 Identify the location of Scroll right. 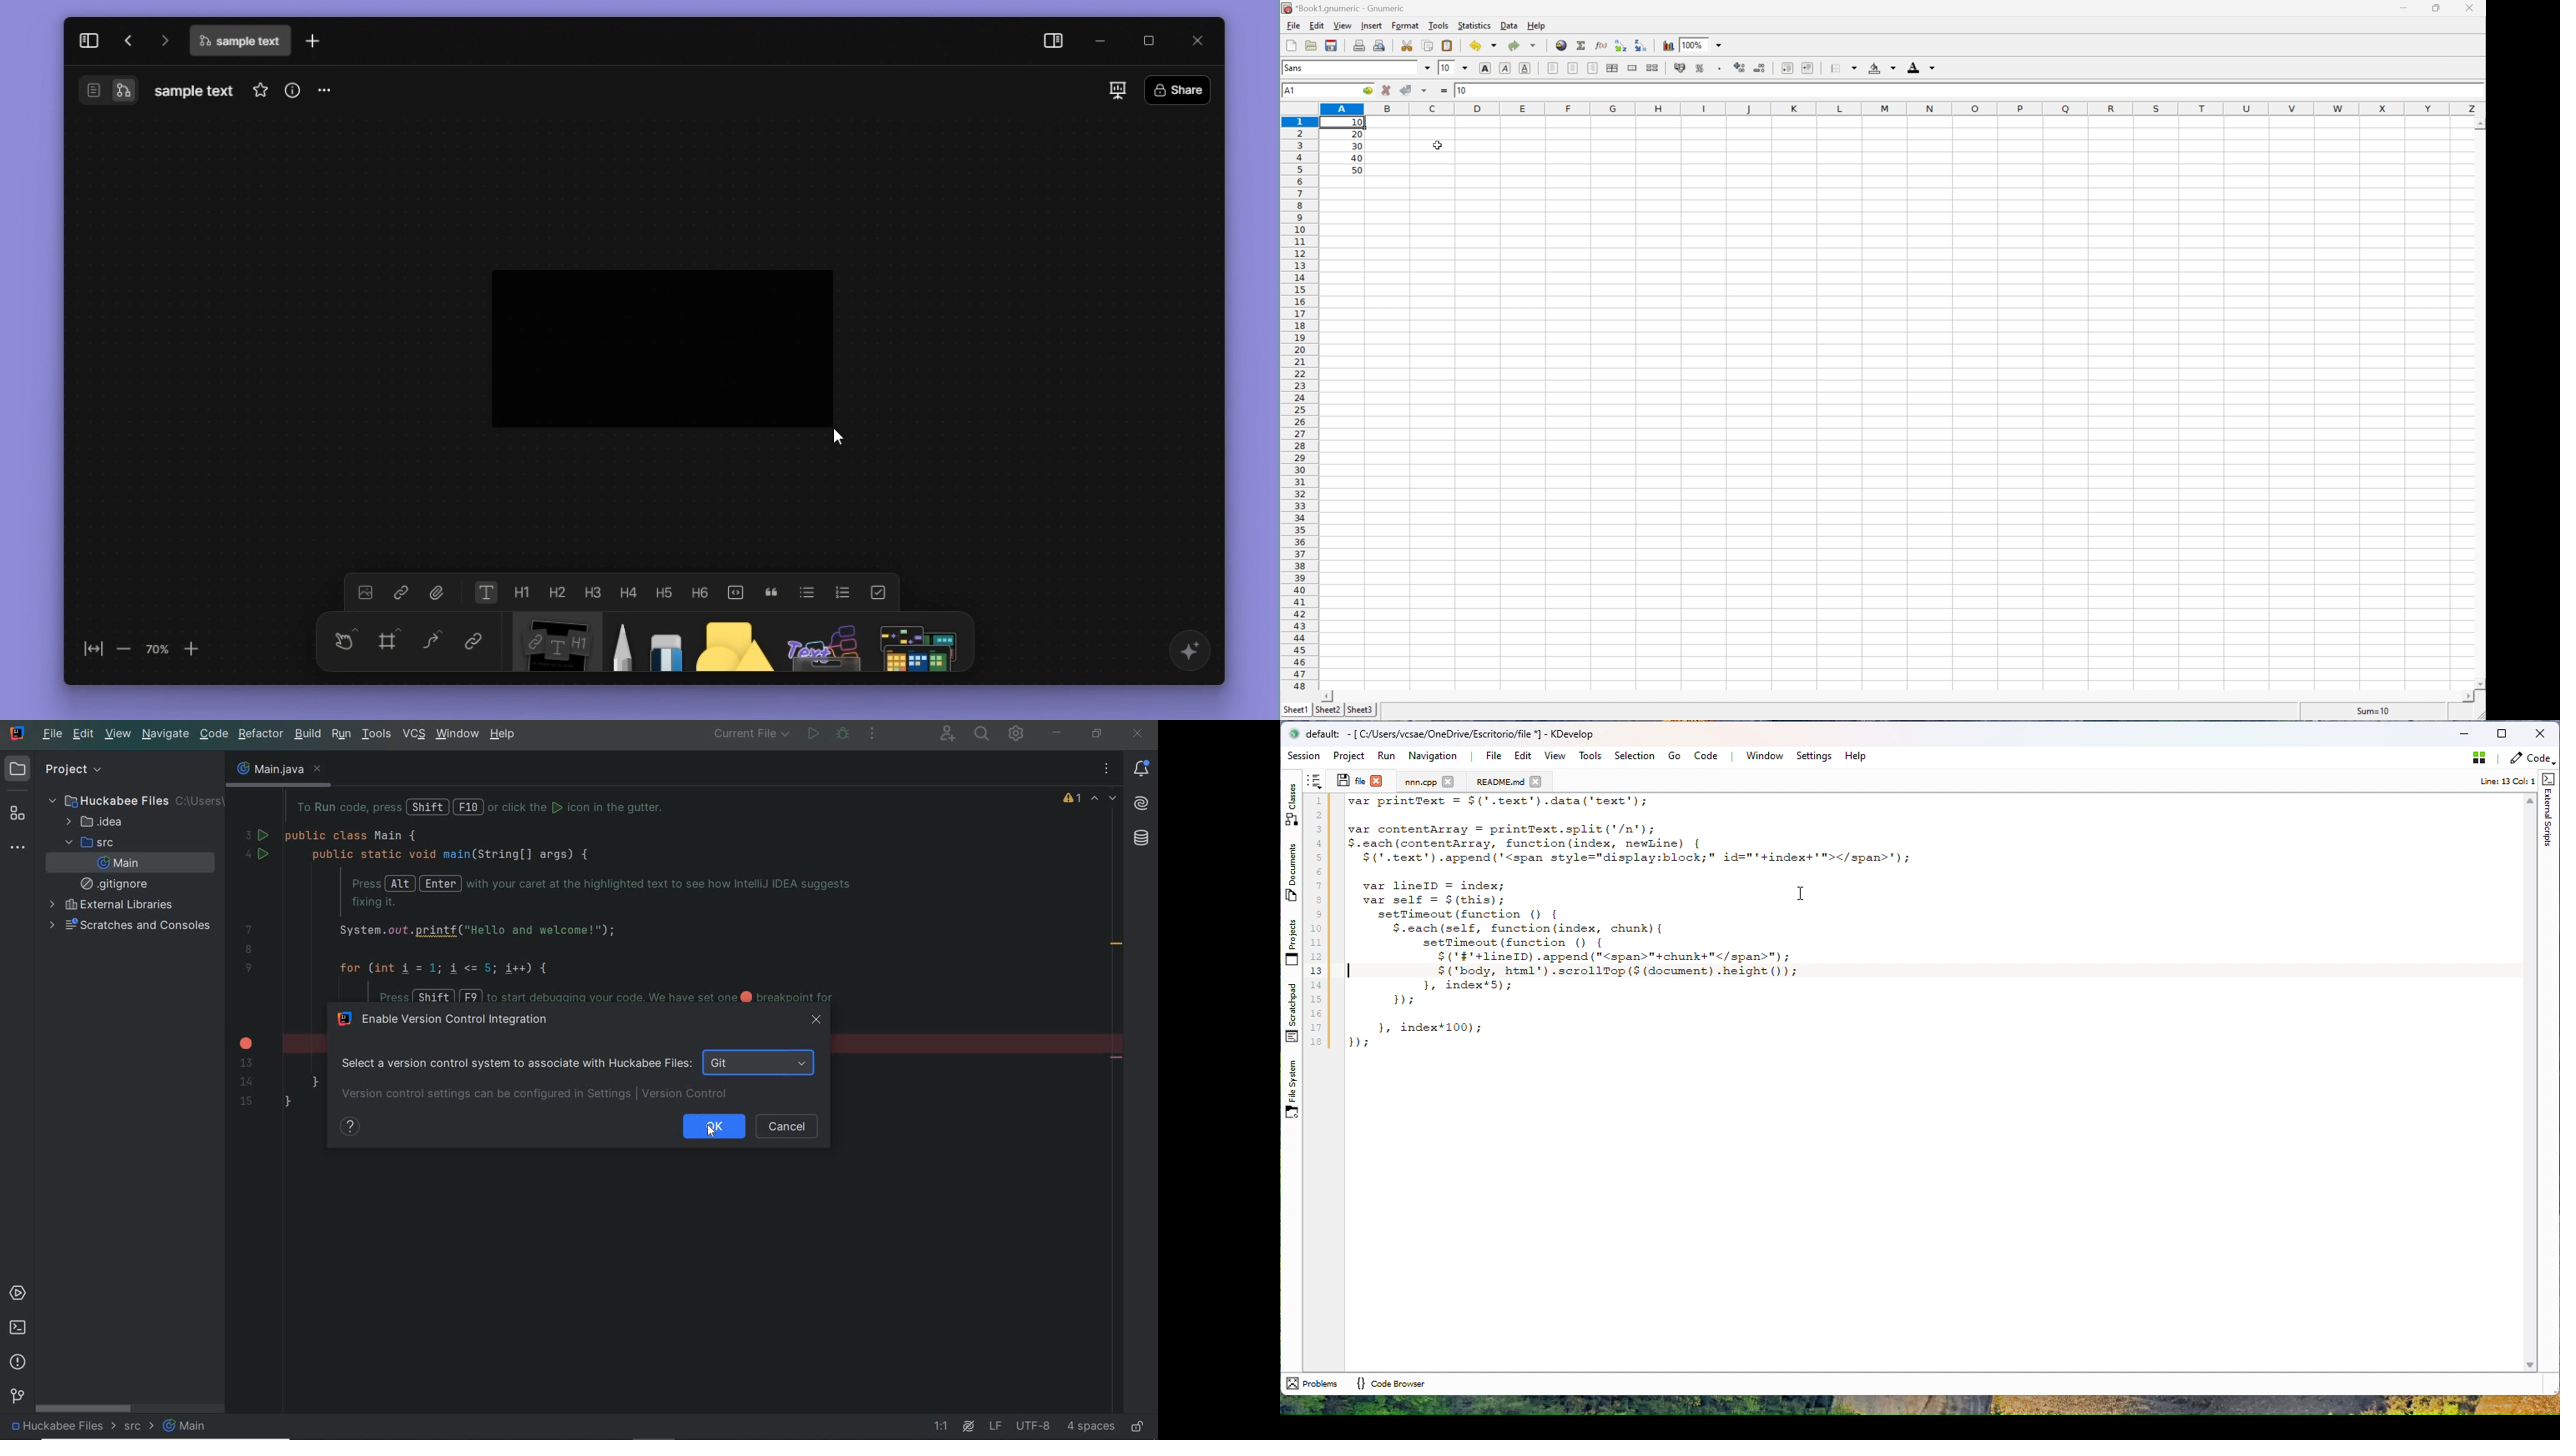
(2461, 696).